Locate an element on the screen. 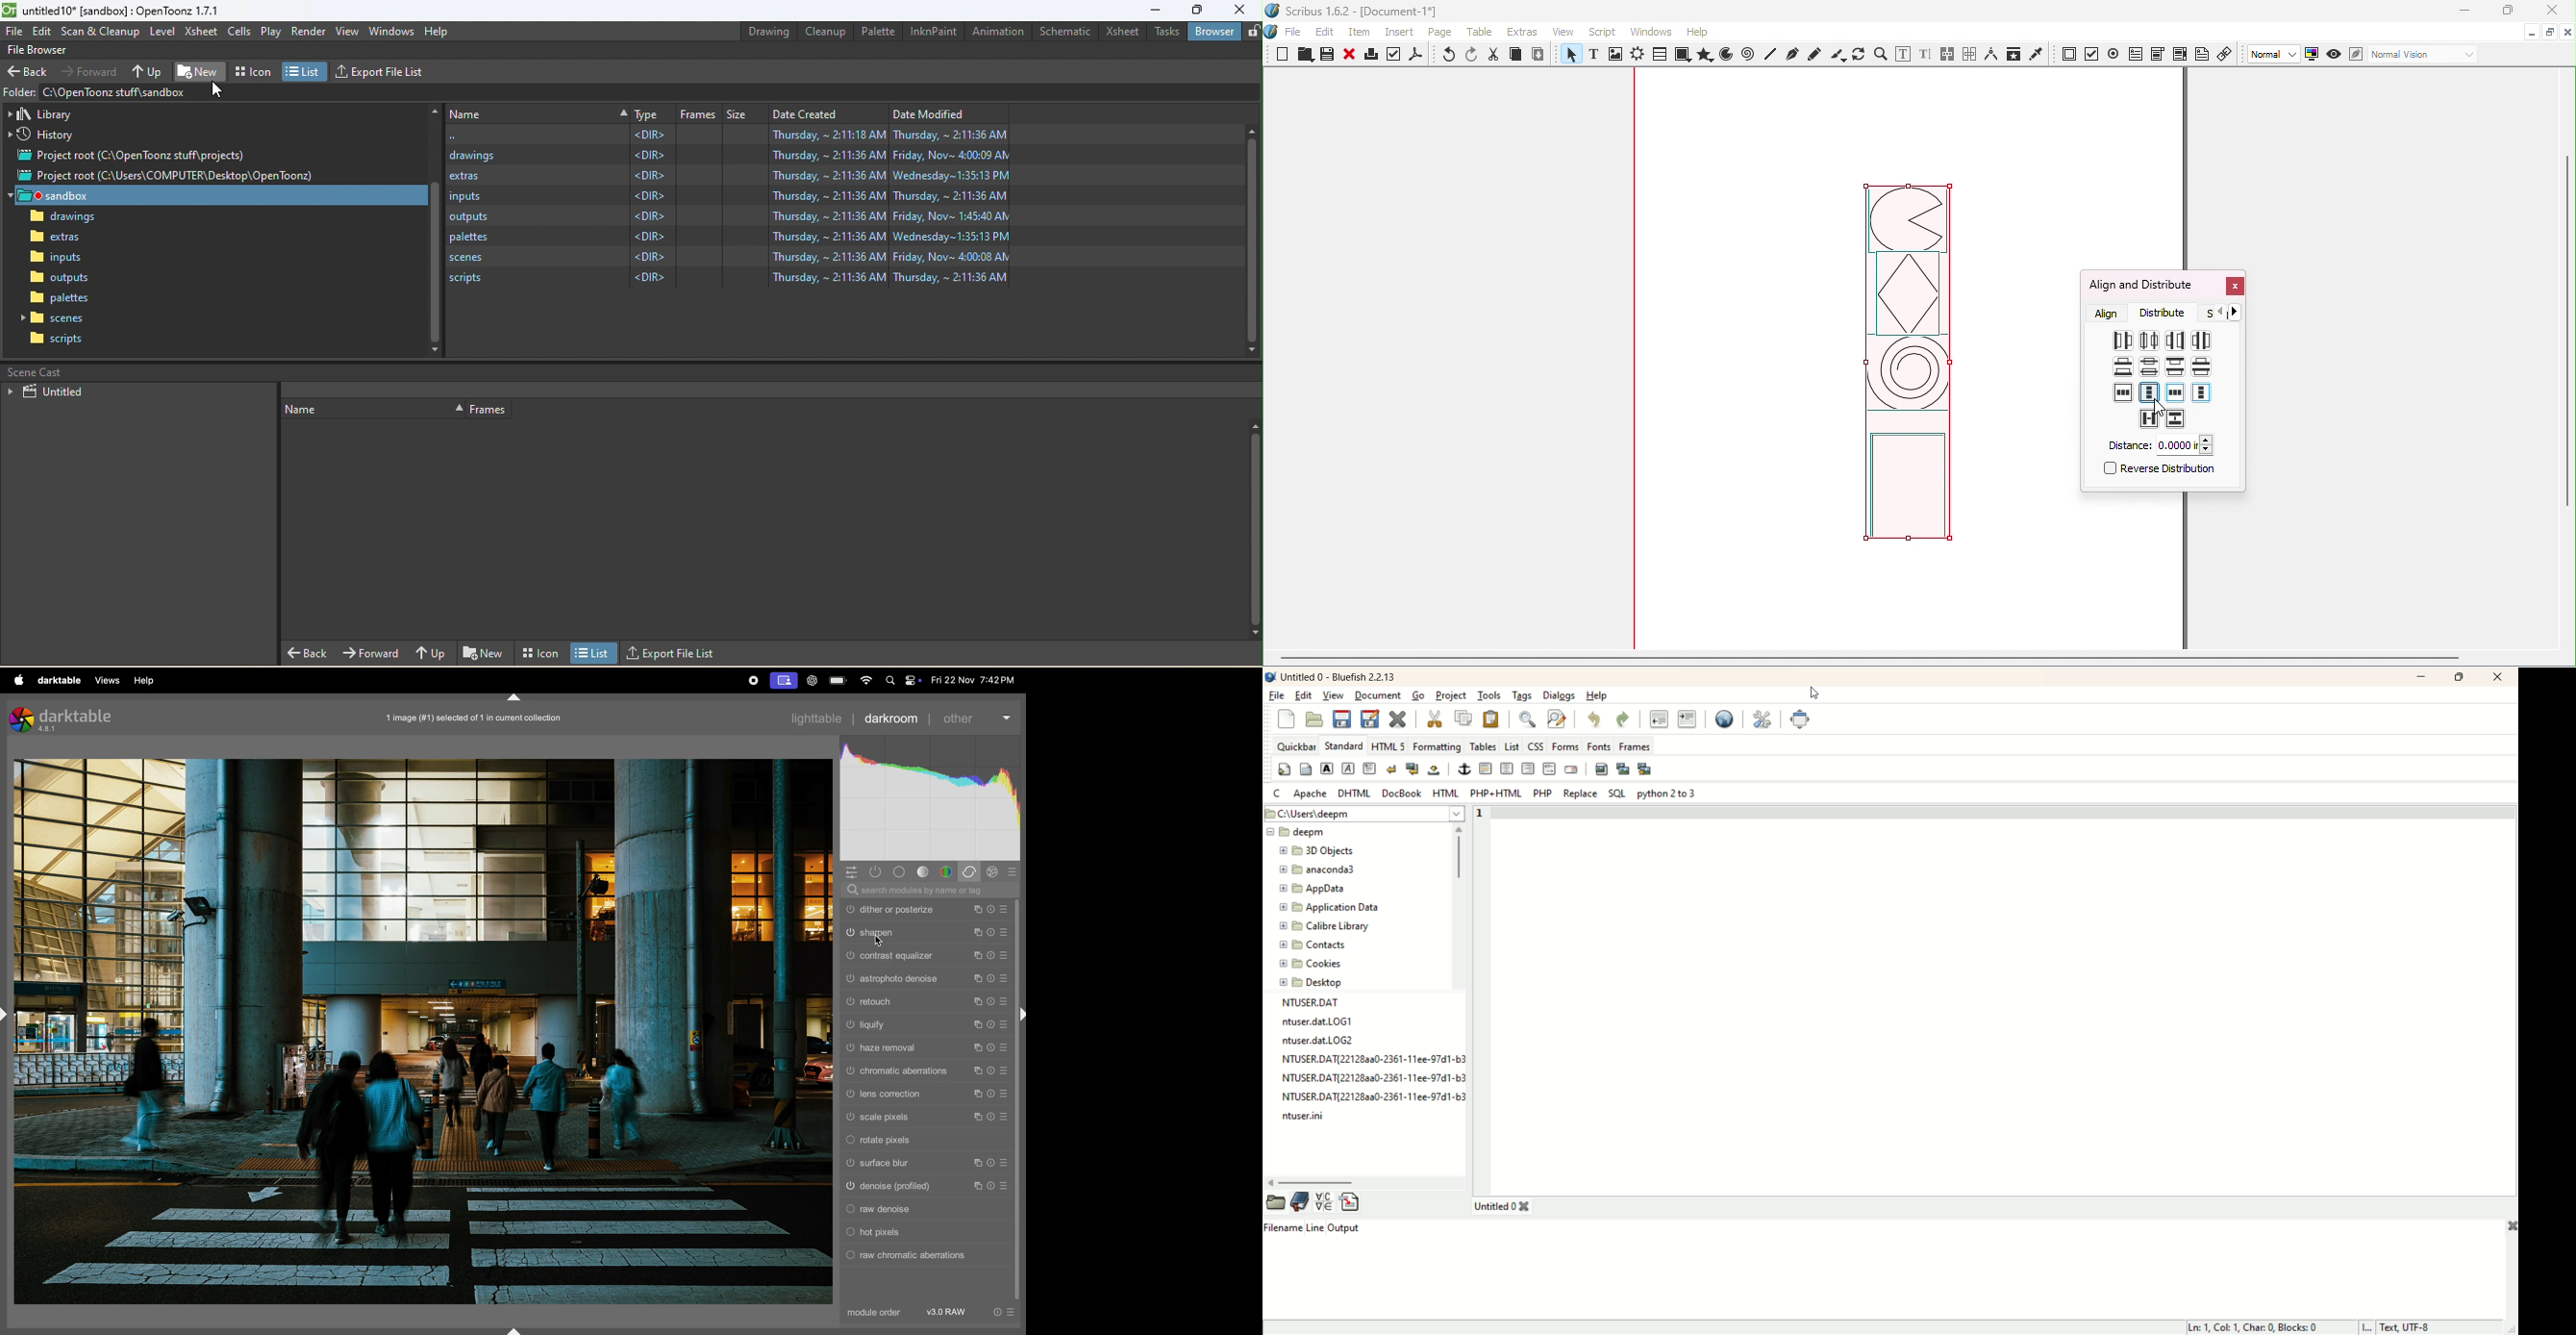  base is located at coordinates (899, 872).